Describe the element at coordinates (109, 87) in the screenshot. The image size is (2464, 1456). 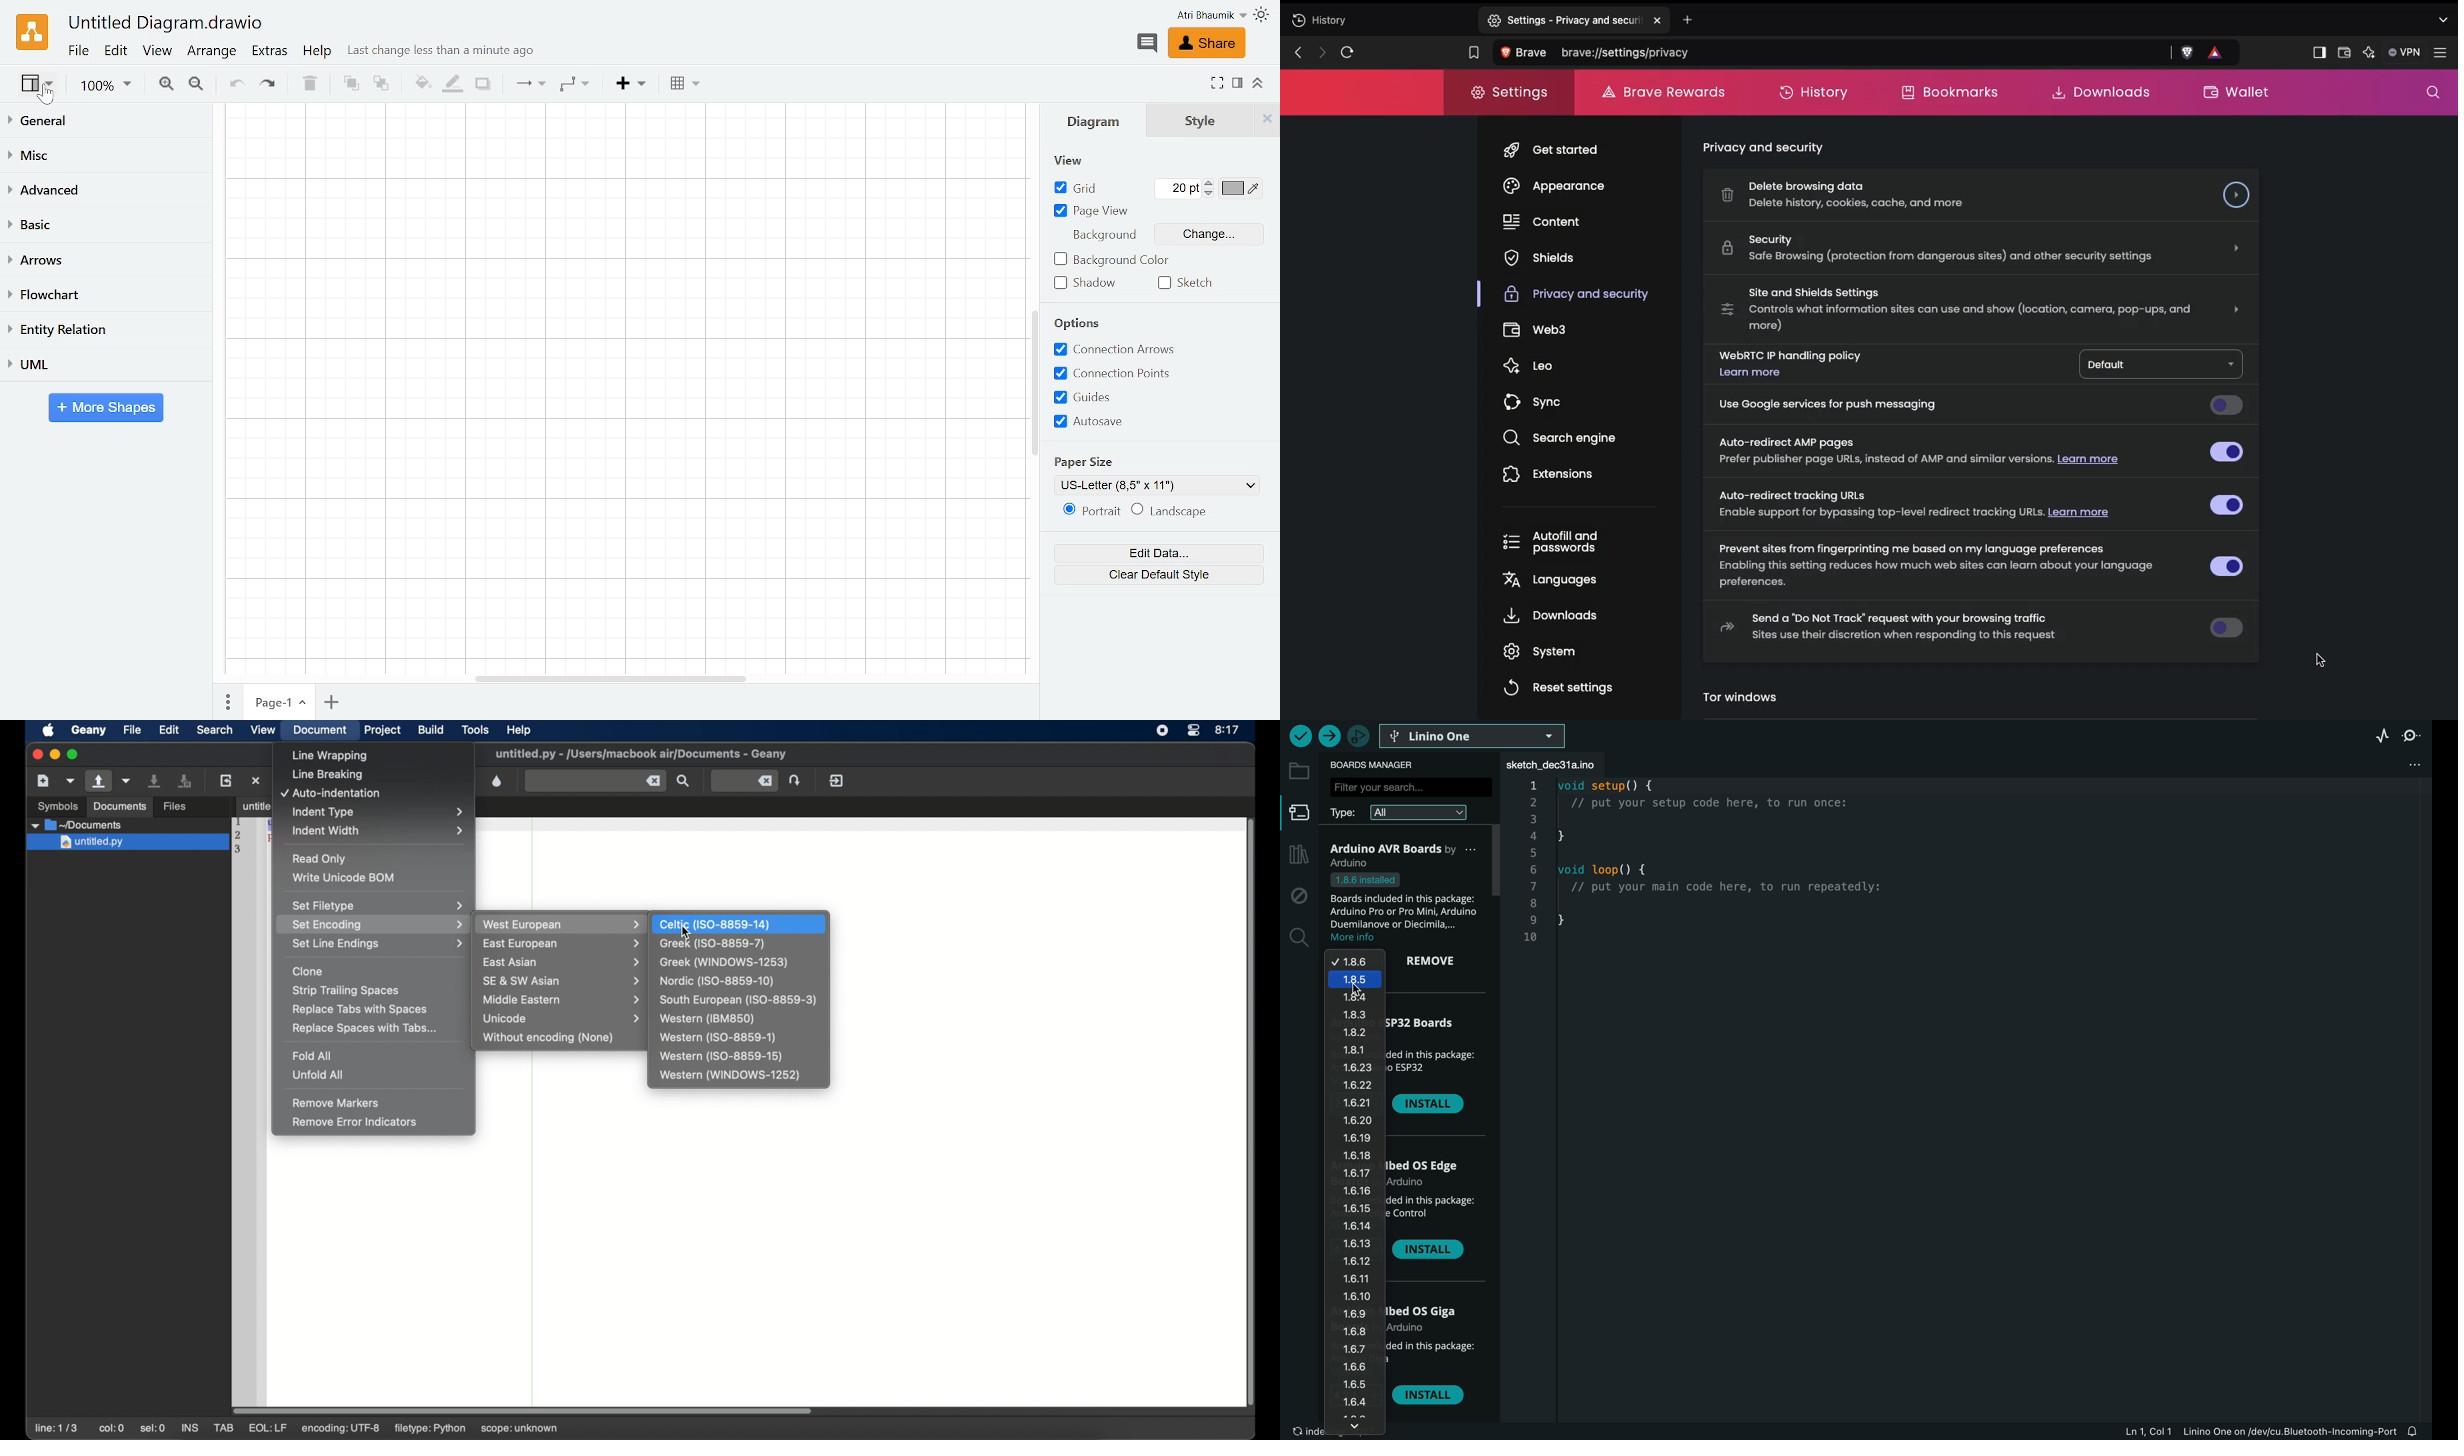
I see `Current zoom` at that location.